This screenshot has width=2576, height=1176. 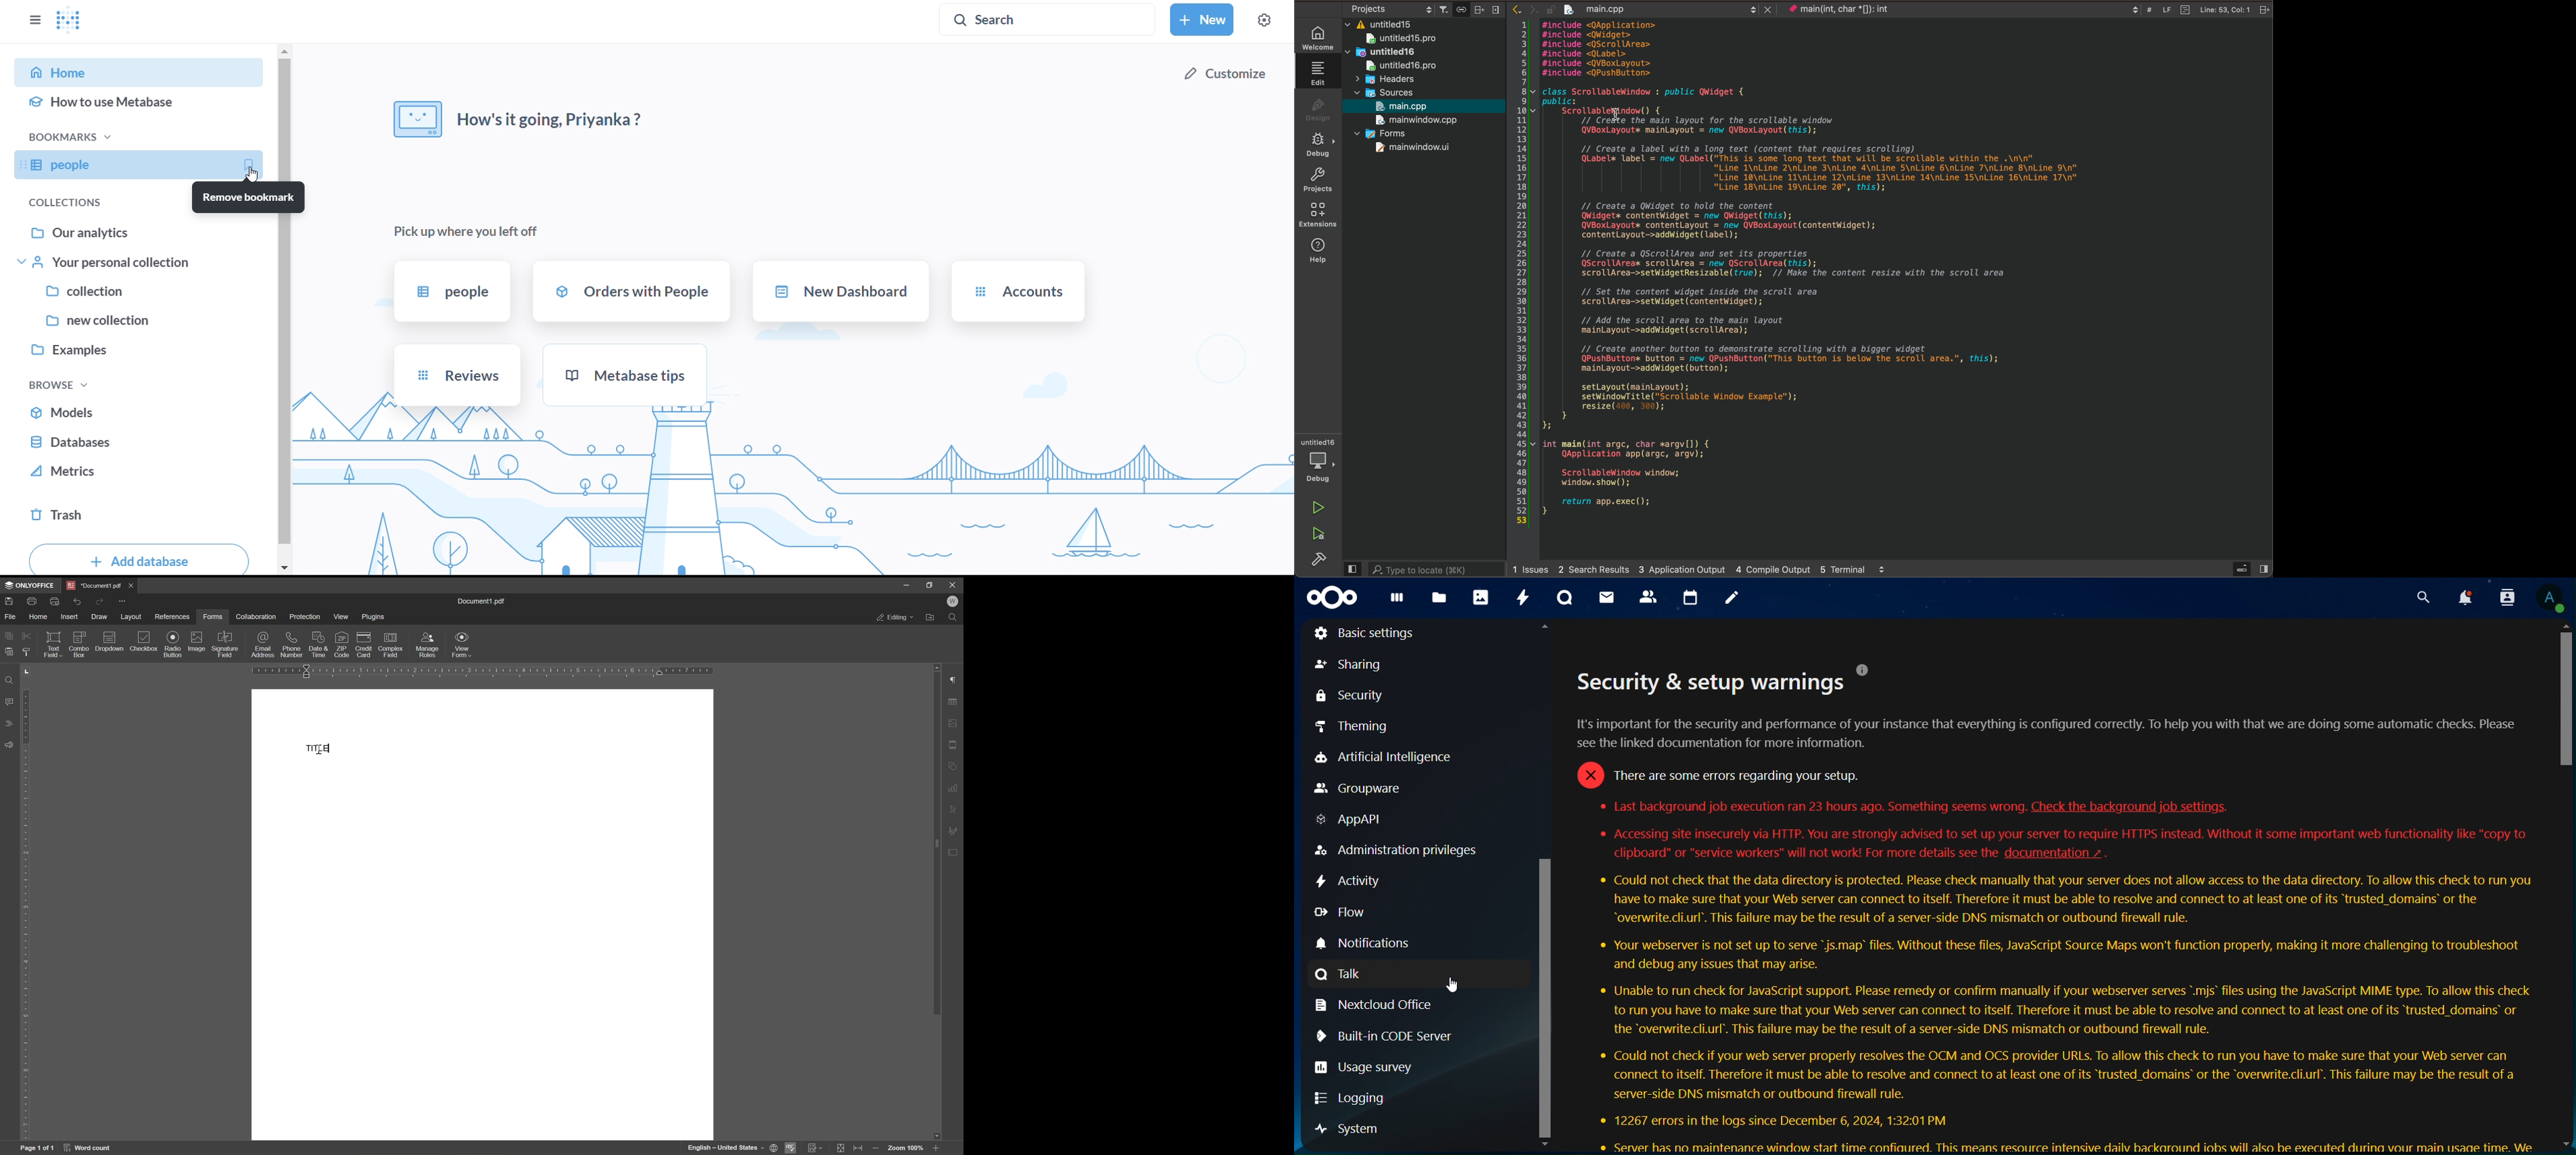 What do you see at coordinates (1904, 288) in the screenshot?
I see `updated code` at bounding box center [1904, 288].